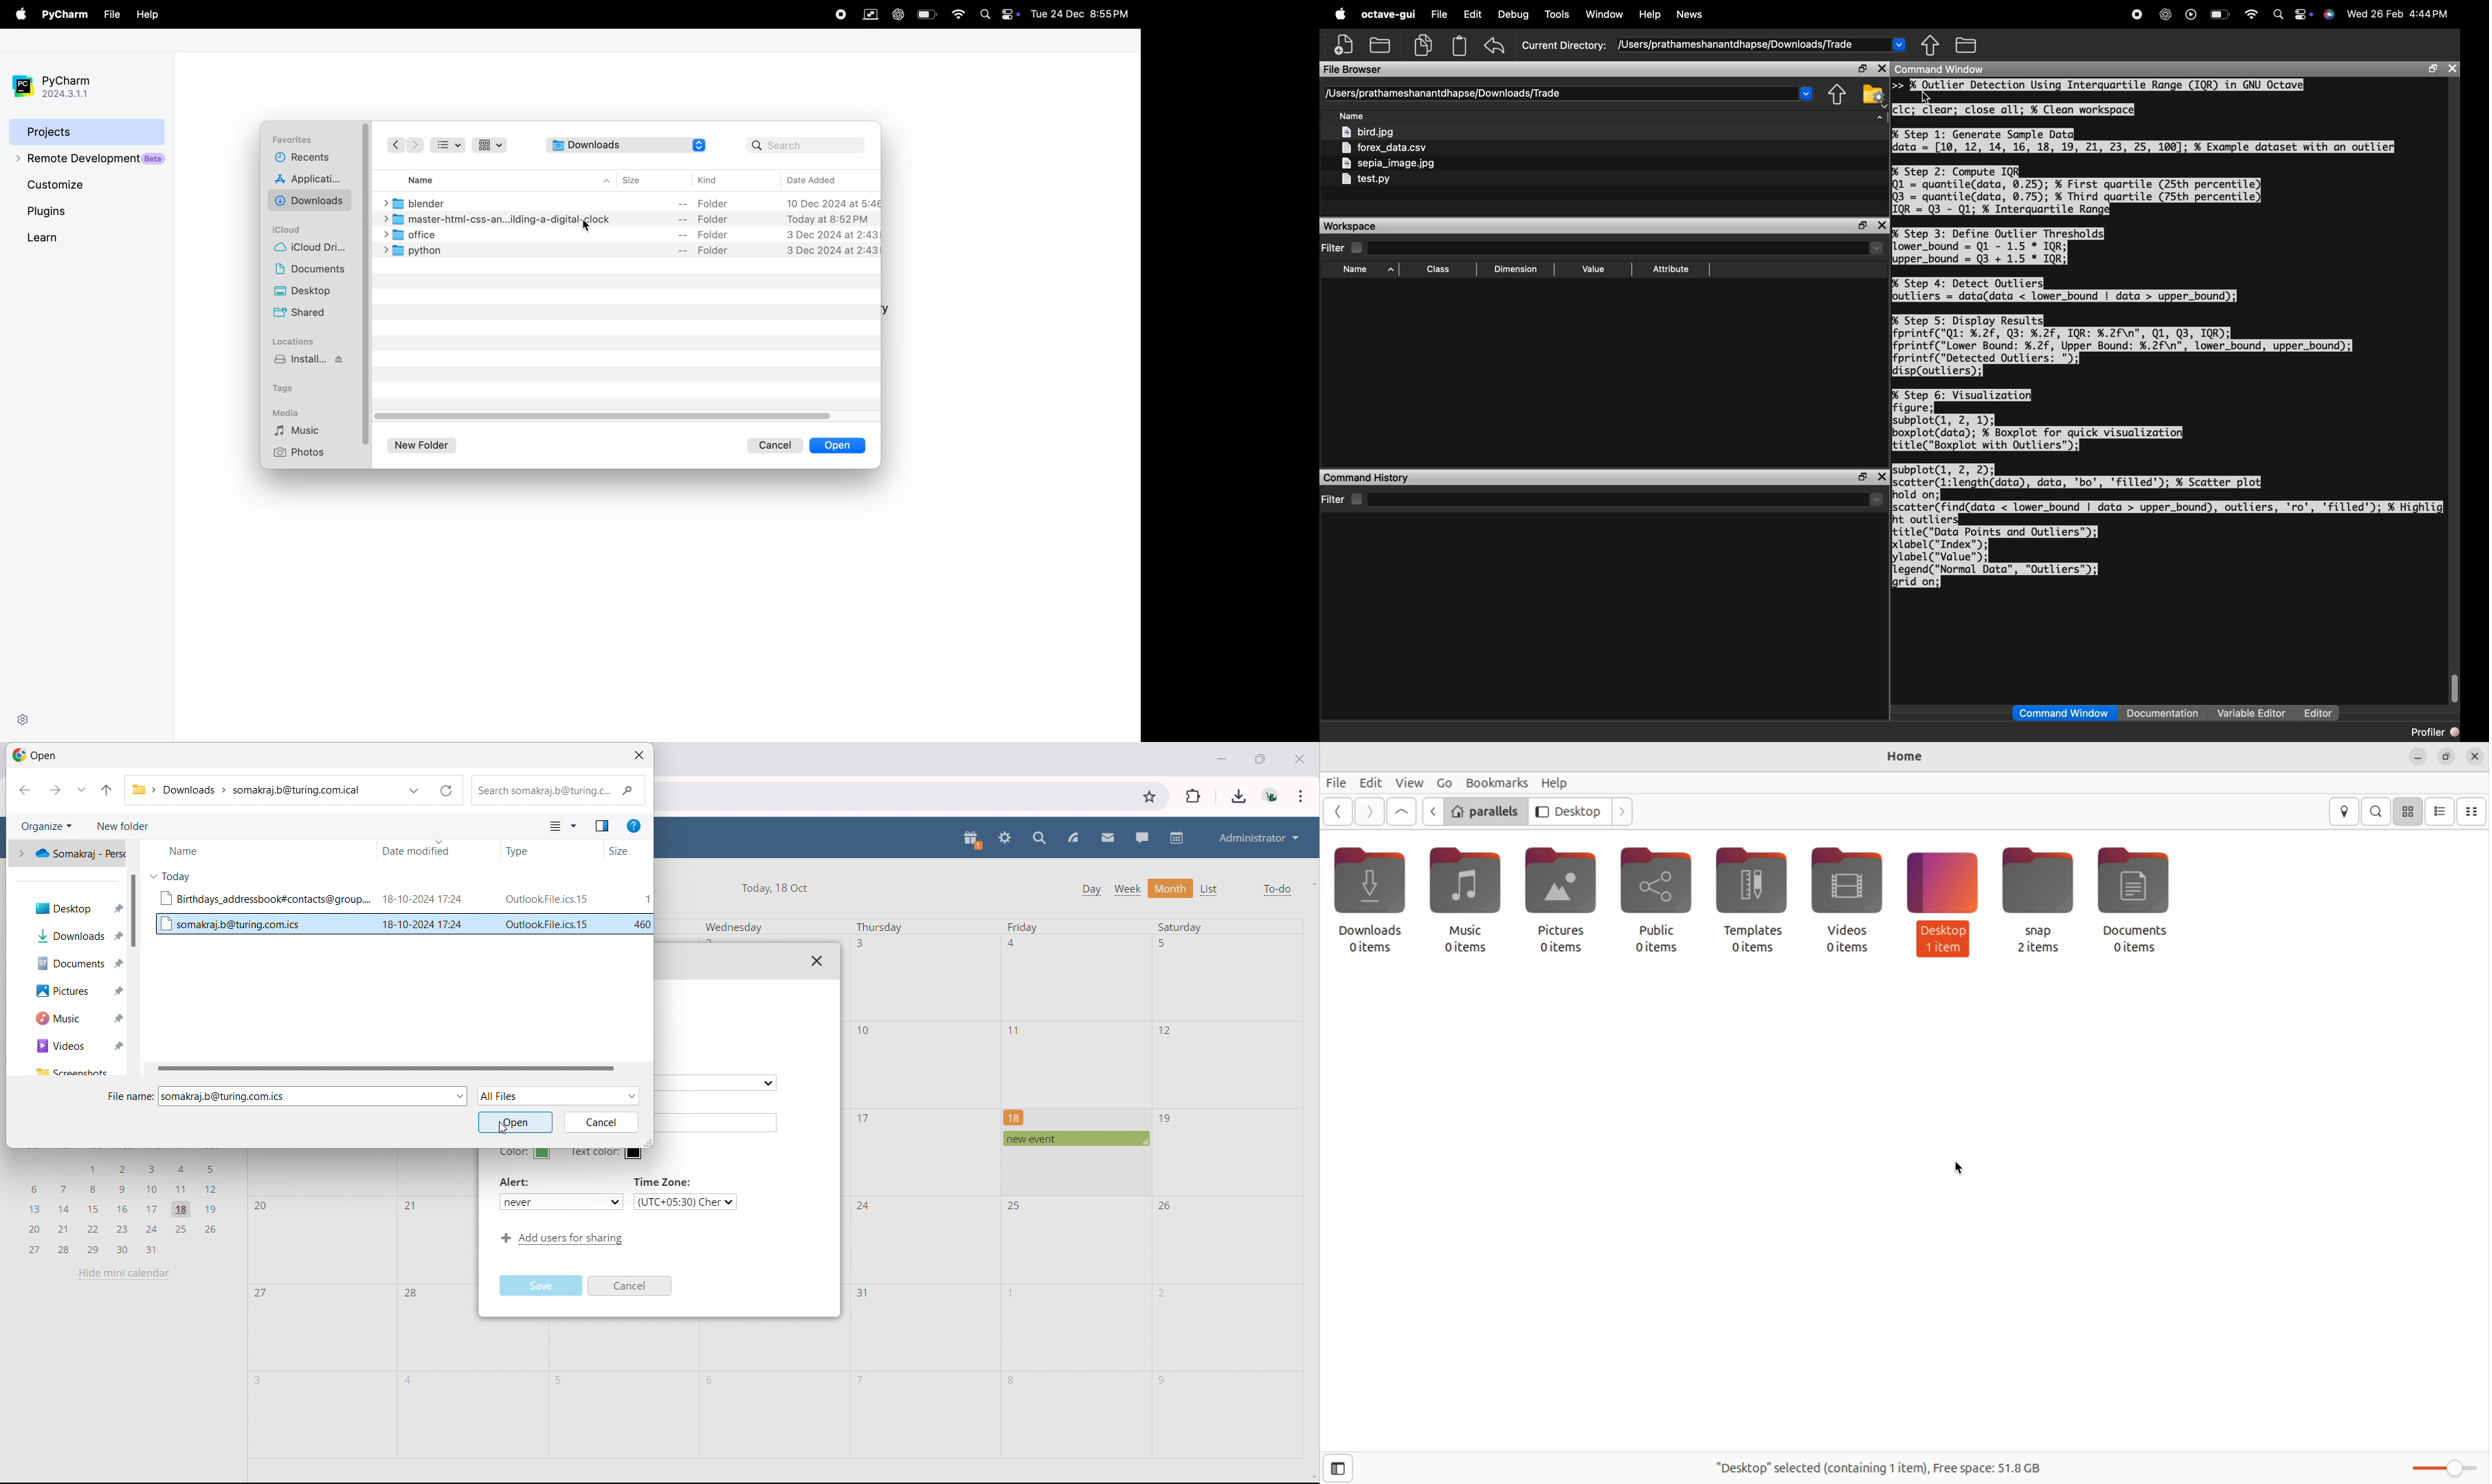 The width and height of the screenshot is (2492, 1484). I want to click on open, so click(515, 1122).